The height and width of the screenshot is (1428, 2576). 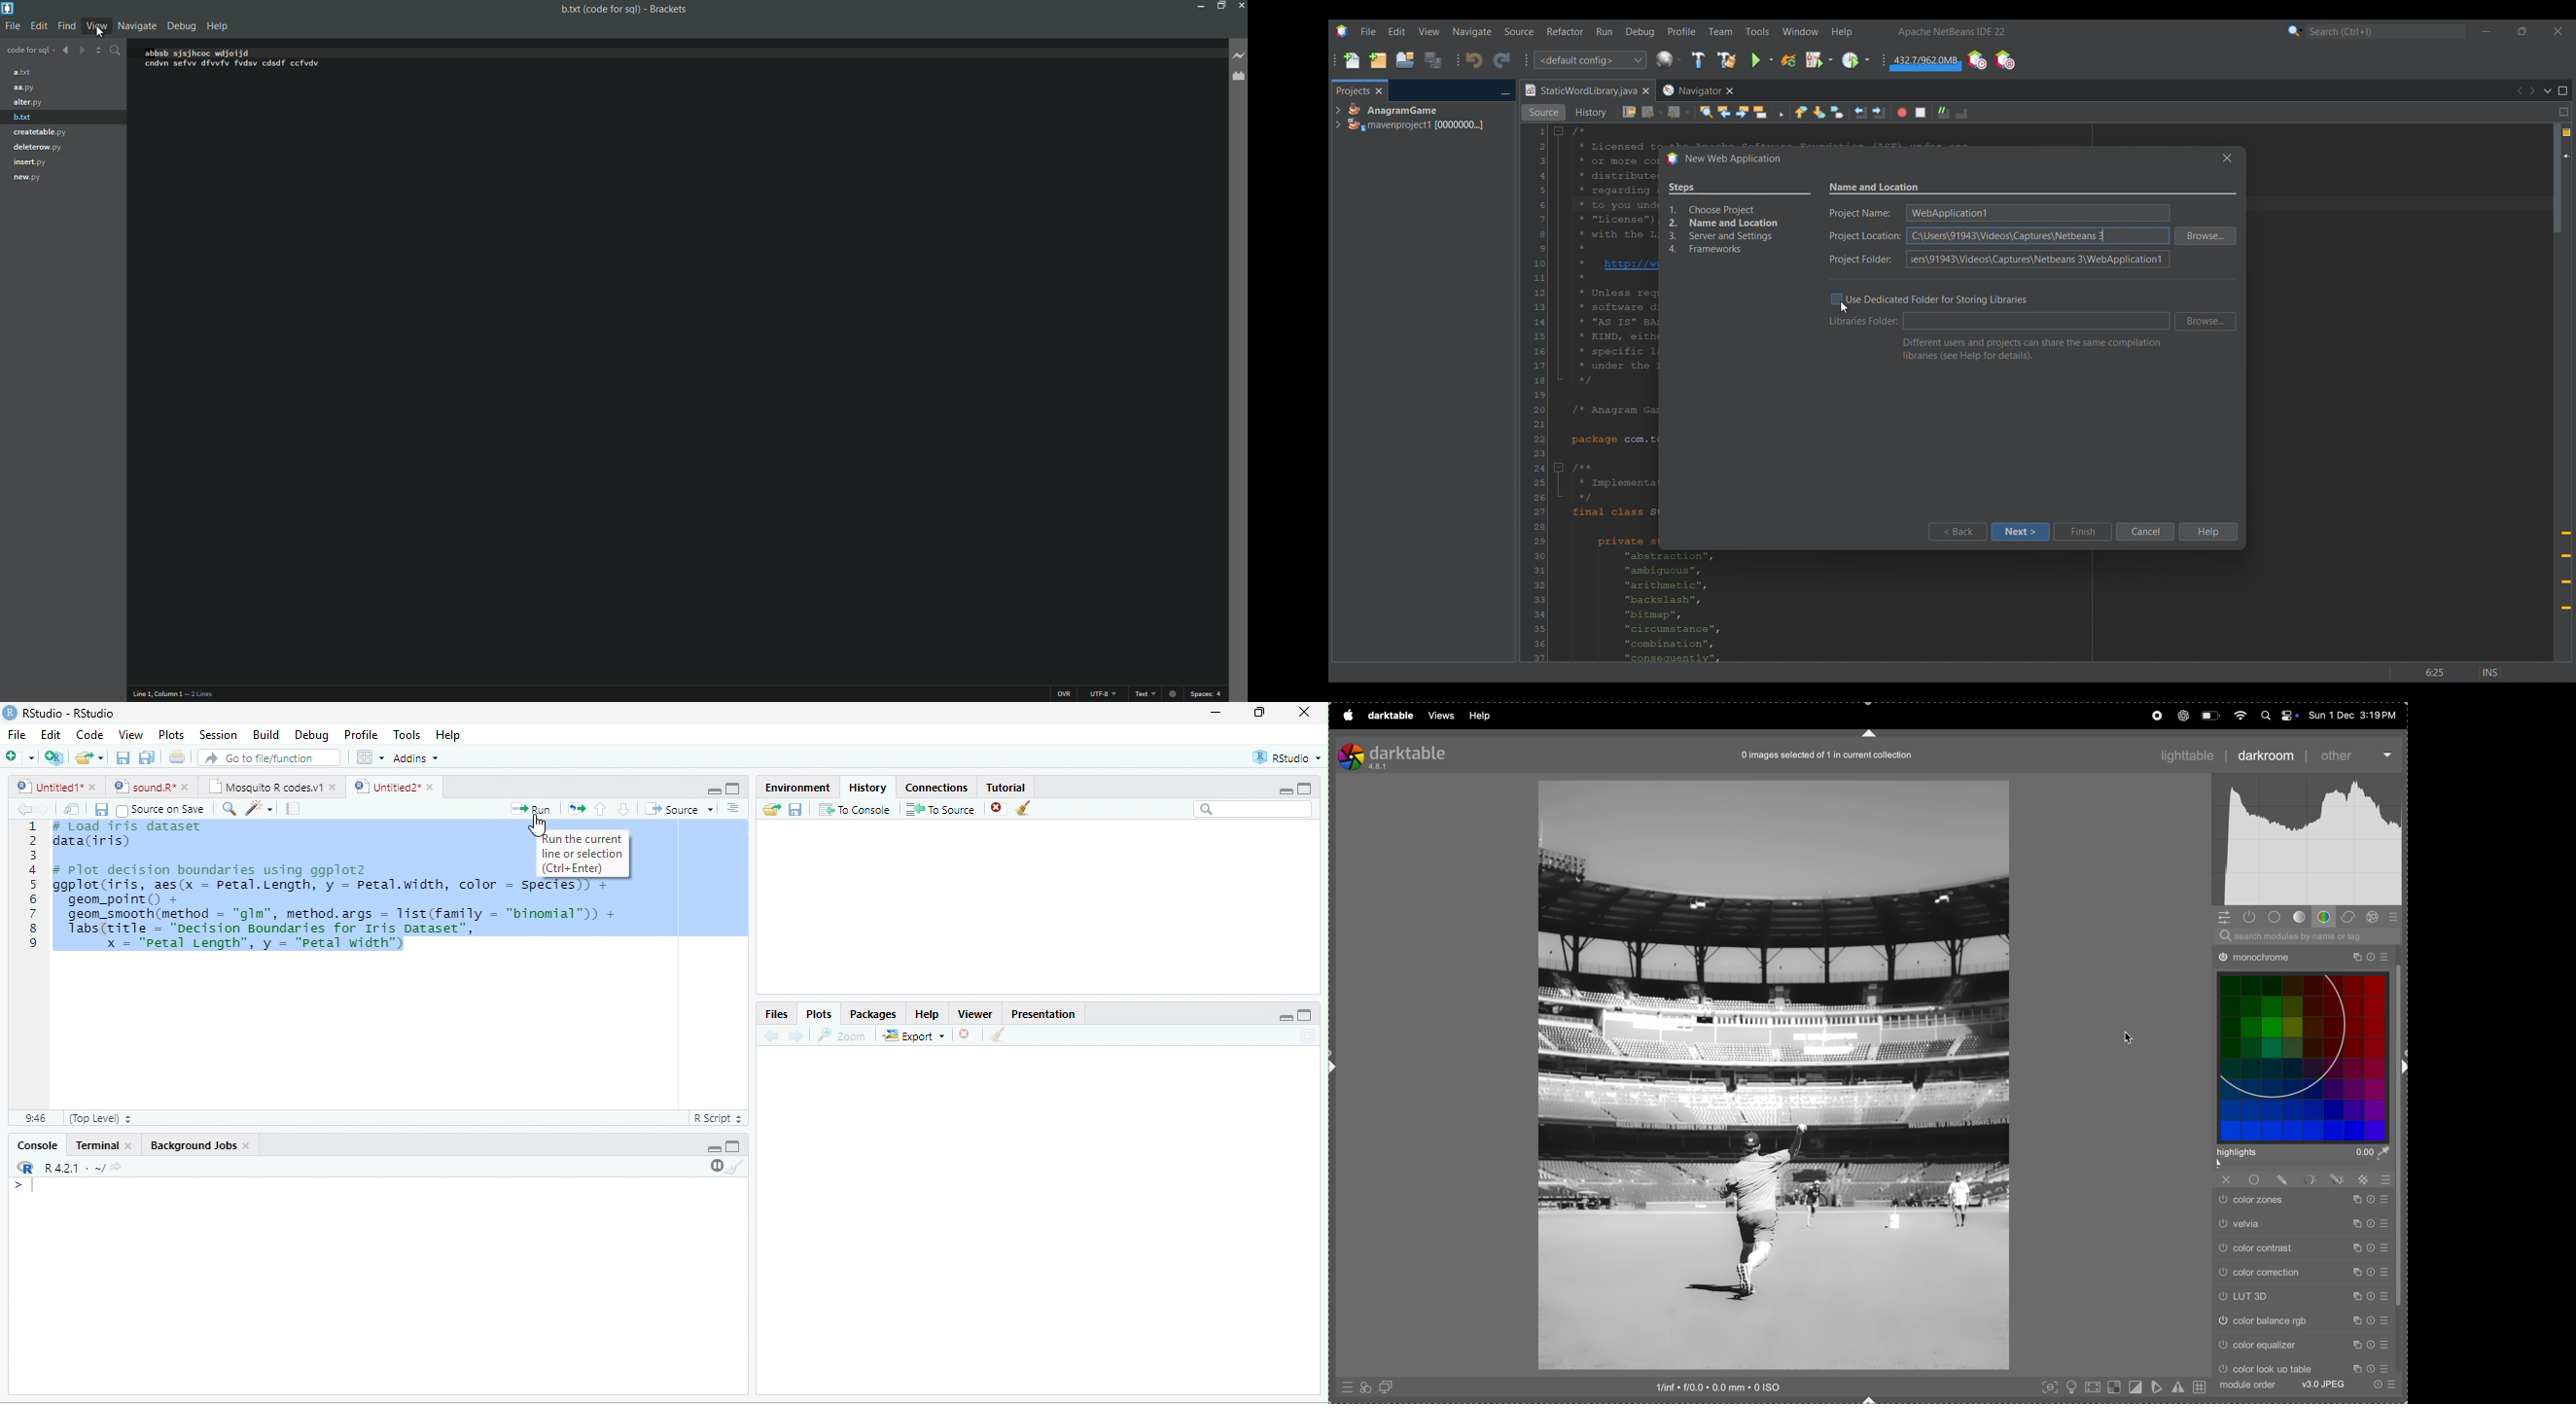 I want to click on color contrast, so click(x=2301, y=1249).